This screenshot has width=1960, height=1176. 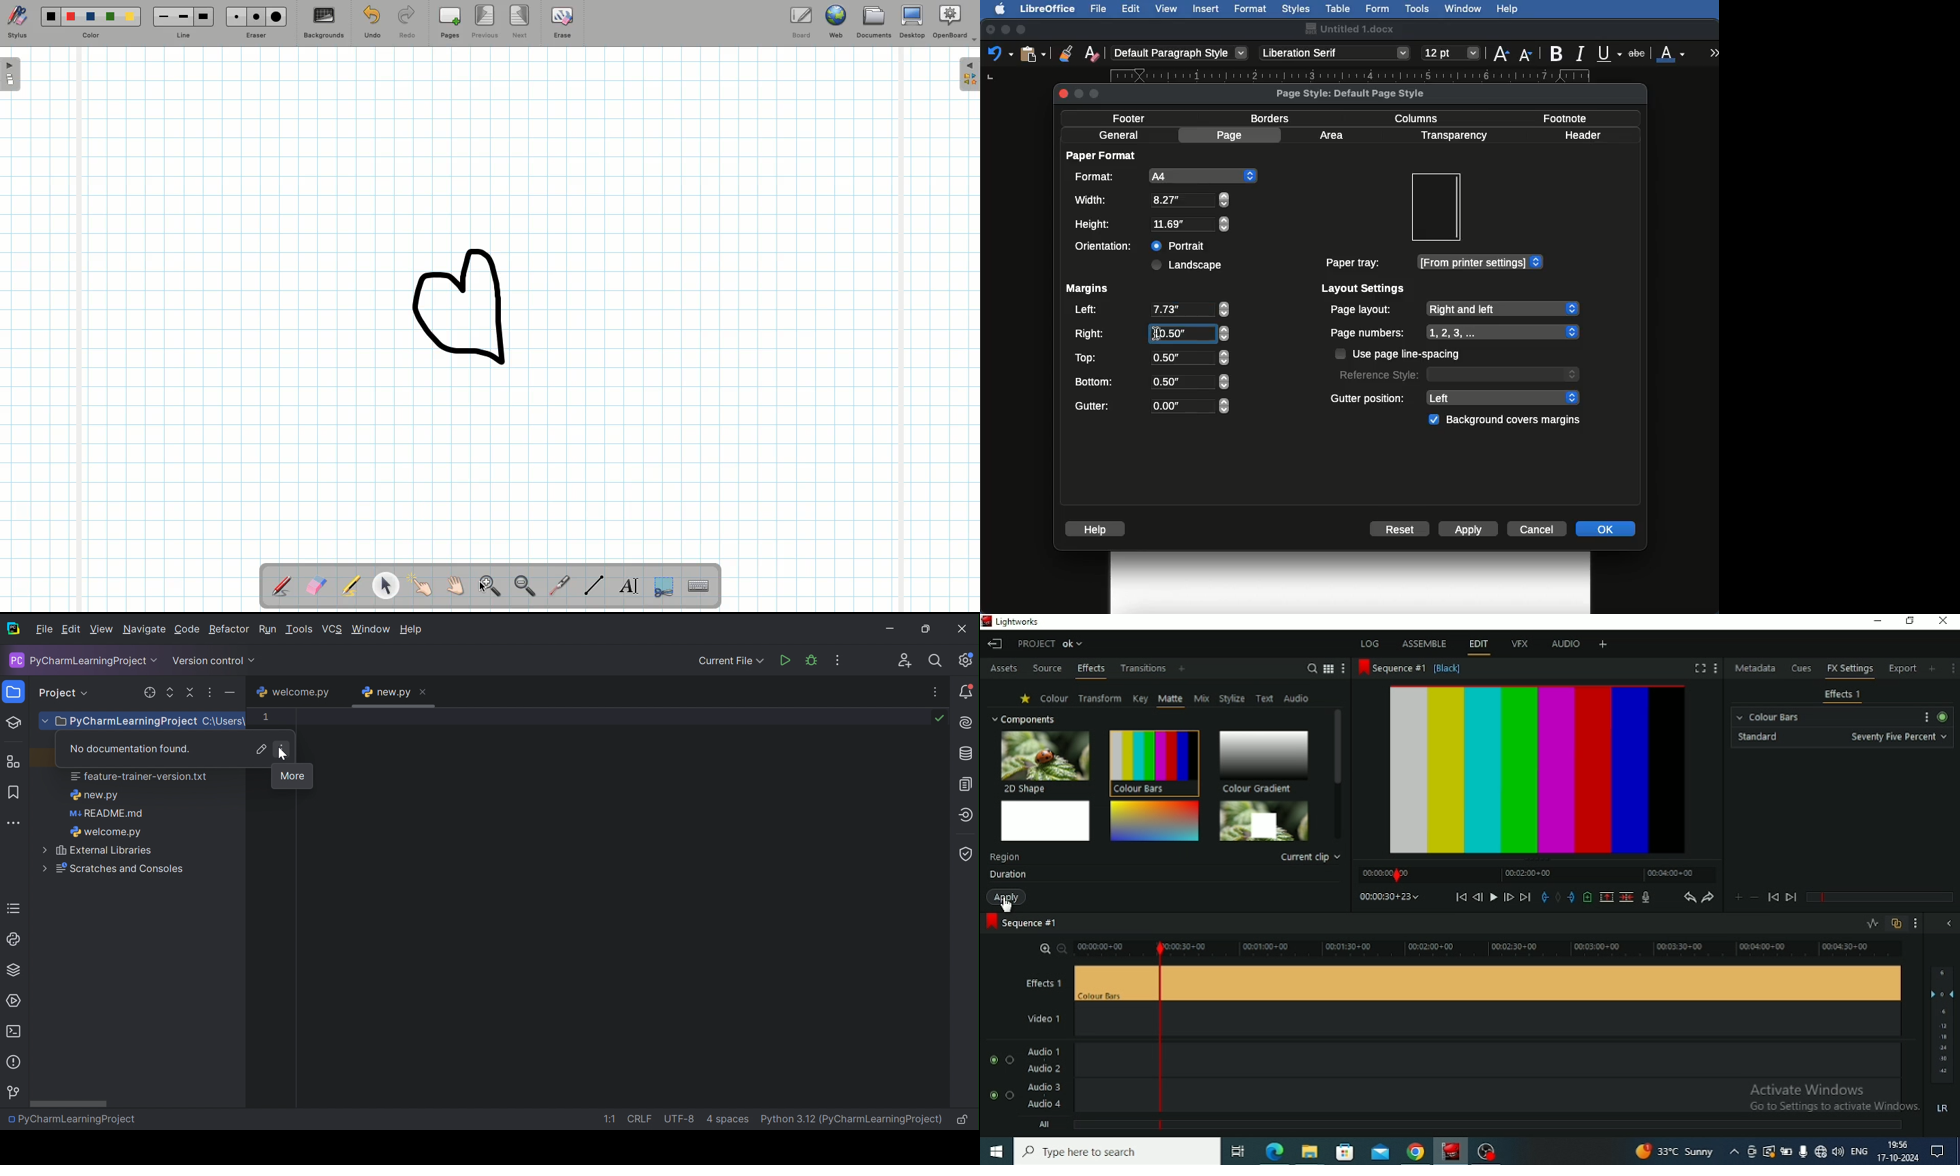 What do you see at coordinates (1264, 761) in the screenshot?
I see `Colour Gradient` at bounding box center [1264, 761].